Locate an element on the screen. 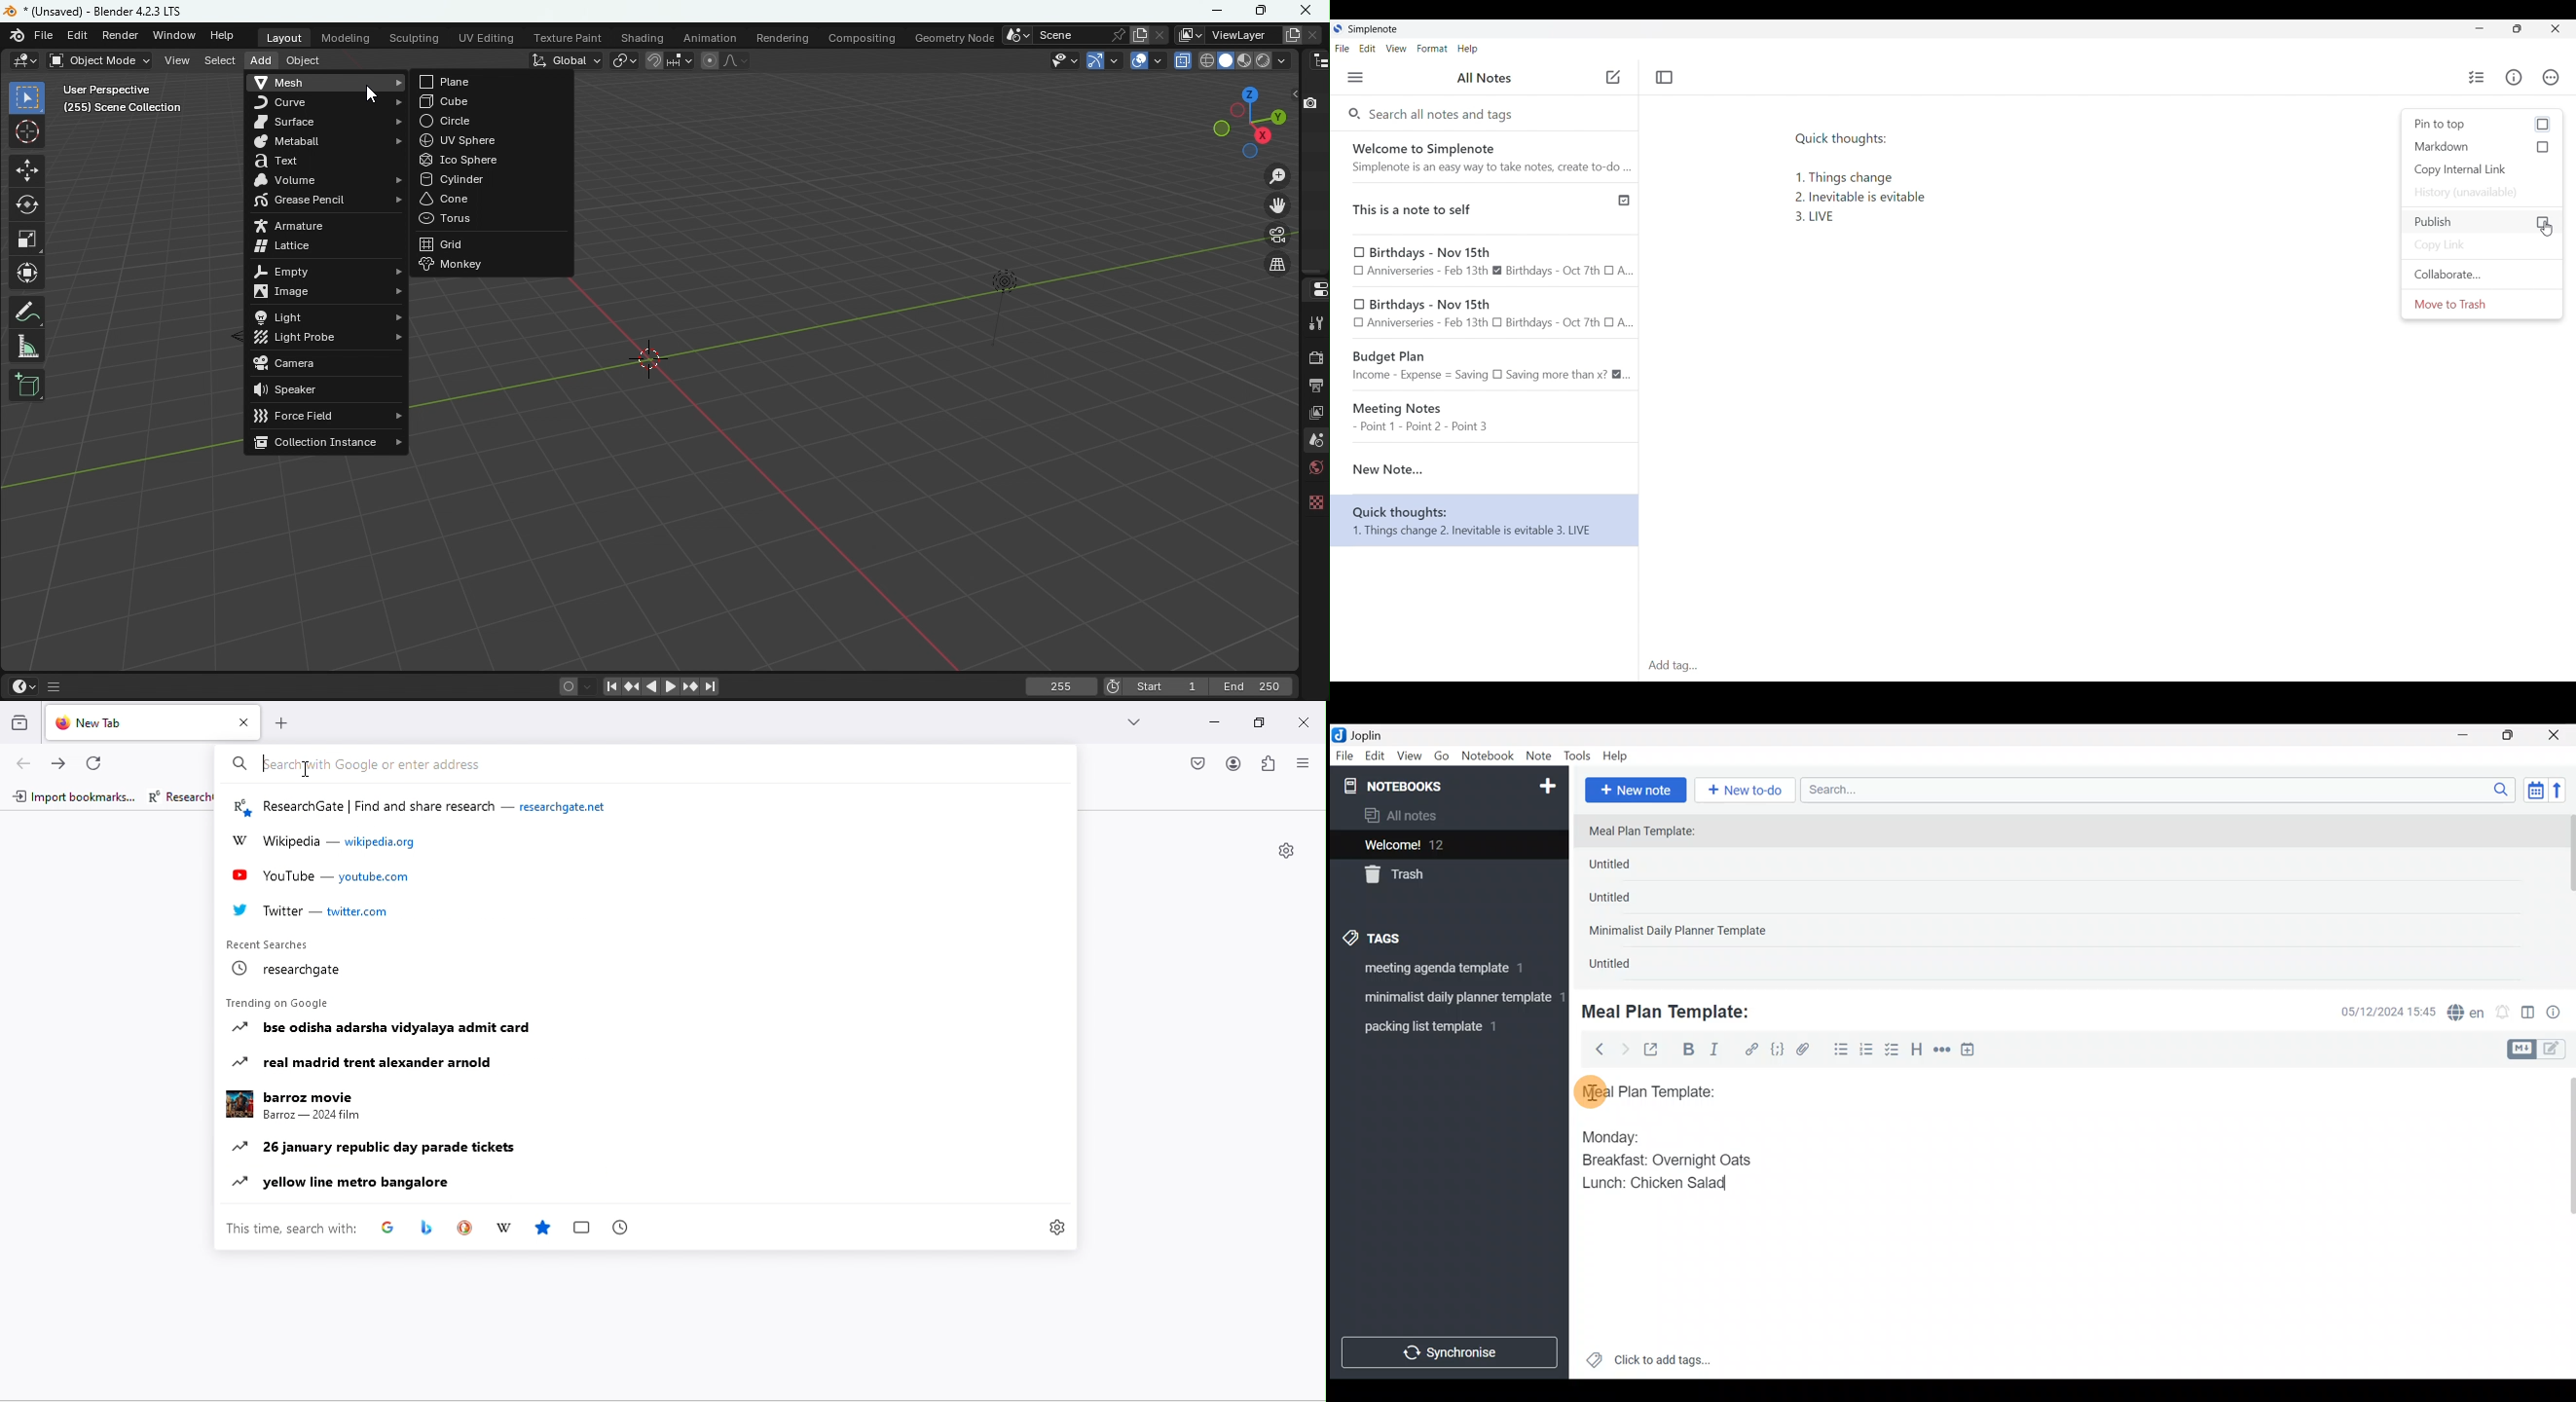  Scroll bar is located at coordinates (2562, 1223).